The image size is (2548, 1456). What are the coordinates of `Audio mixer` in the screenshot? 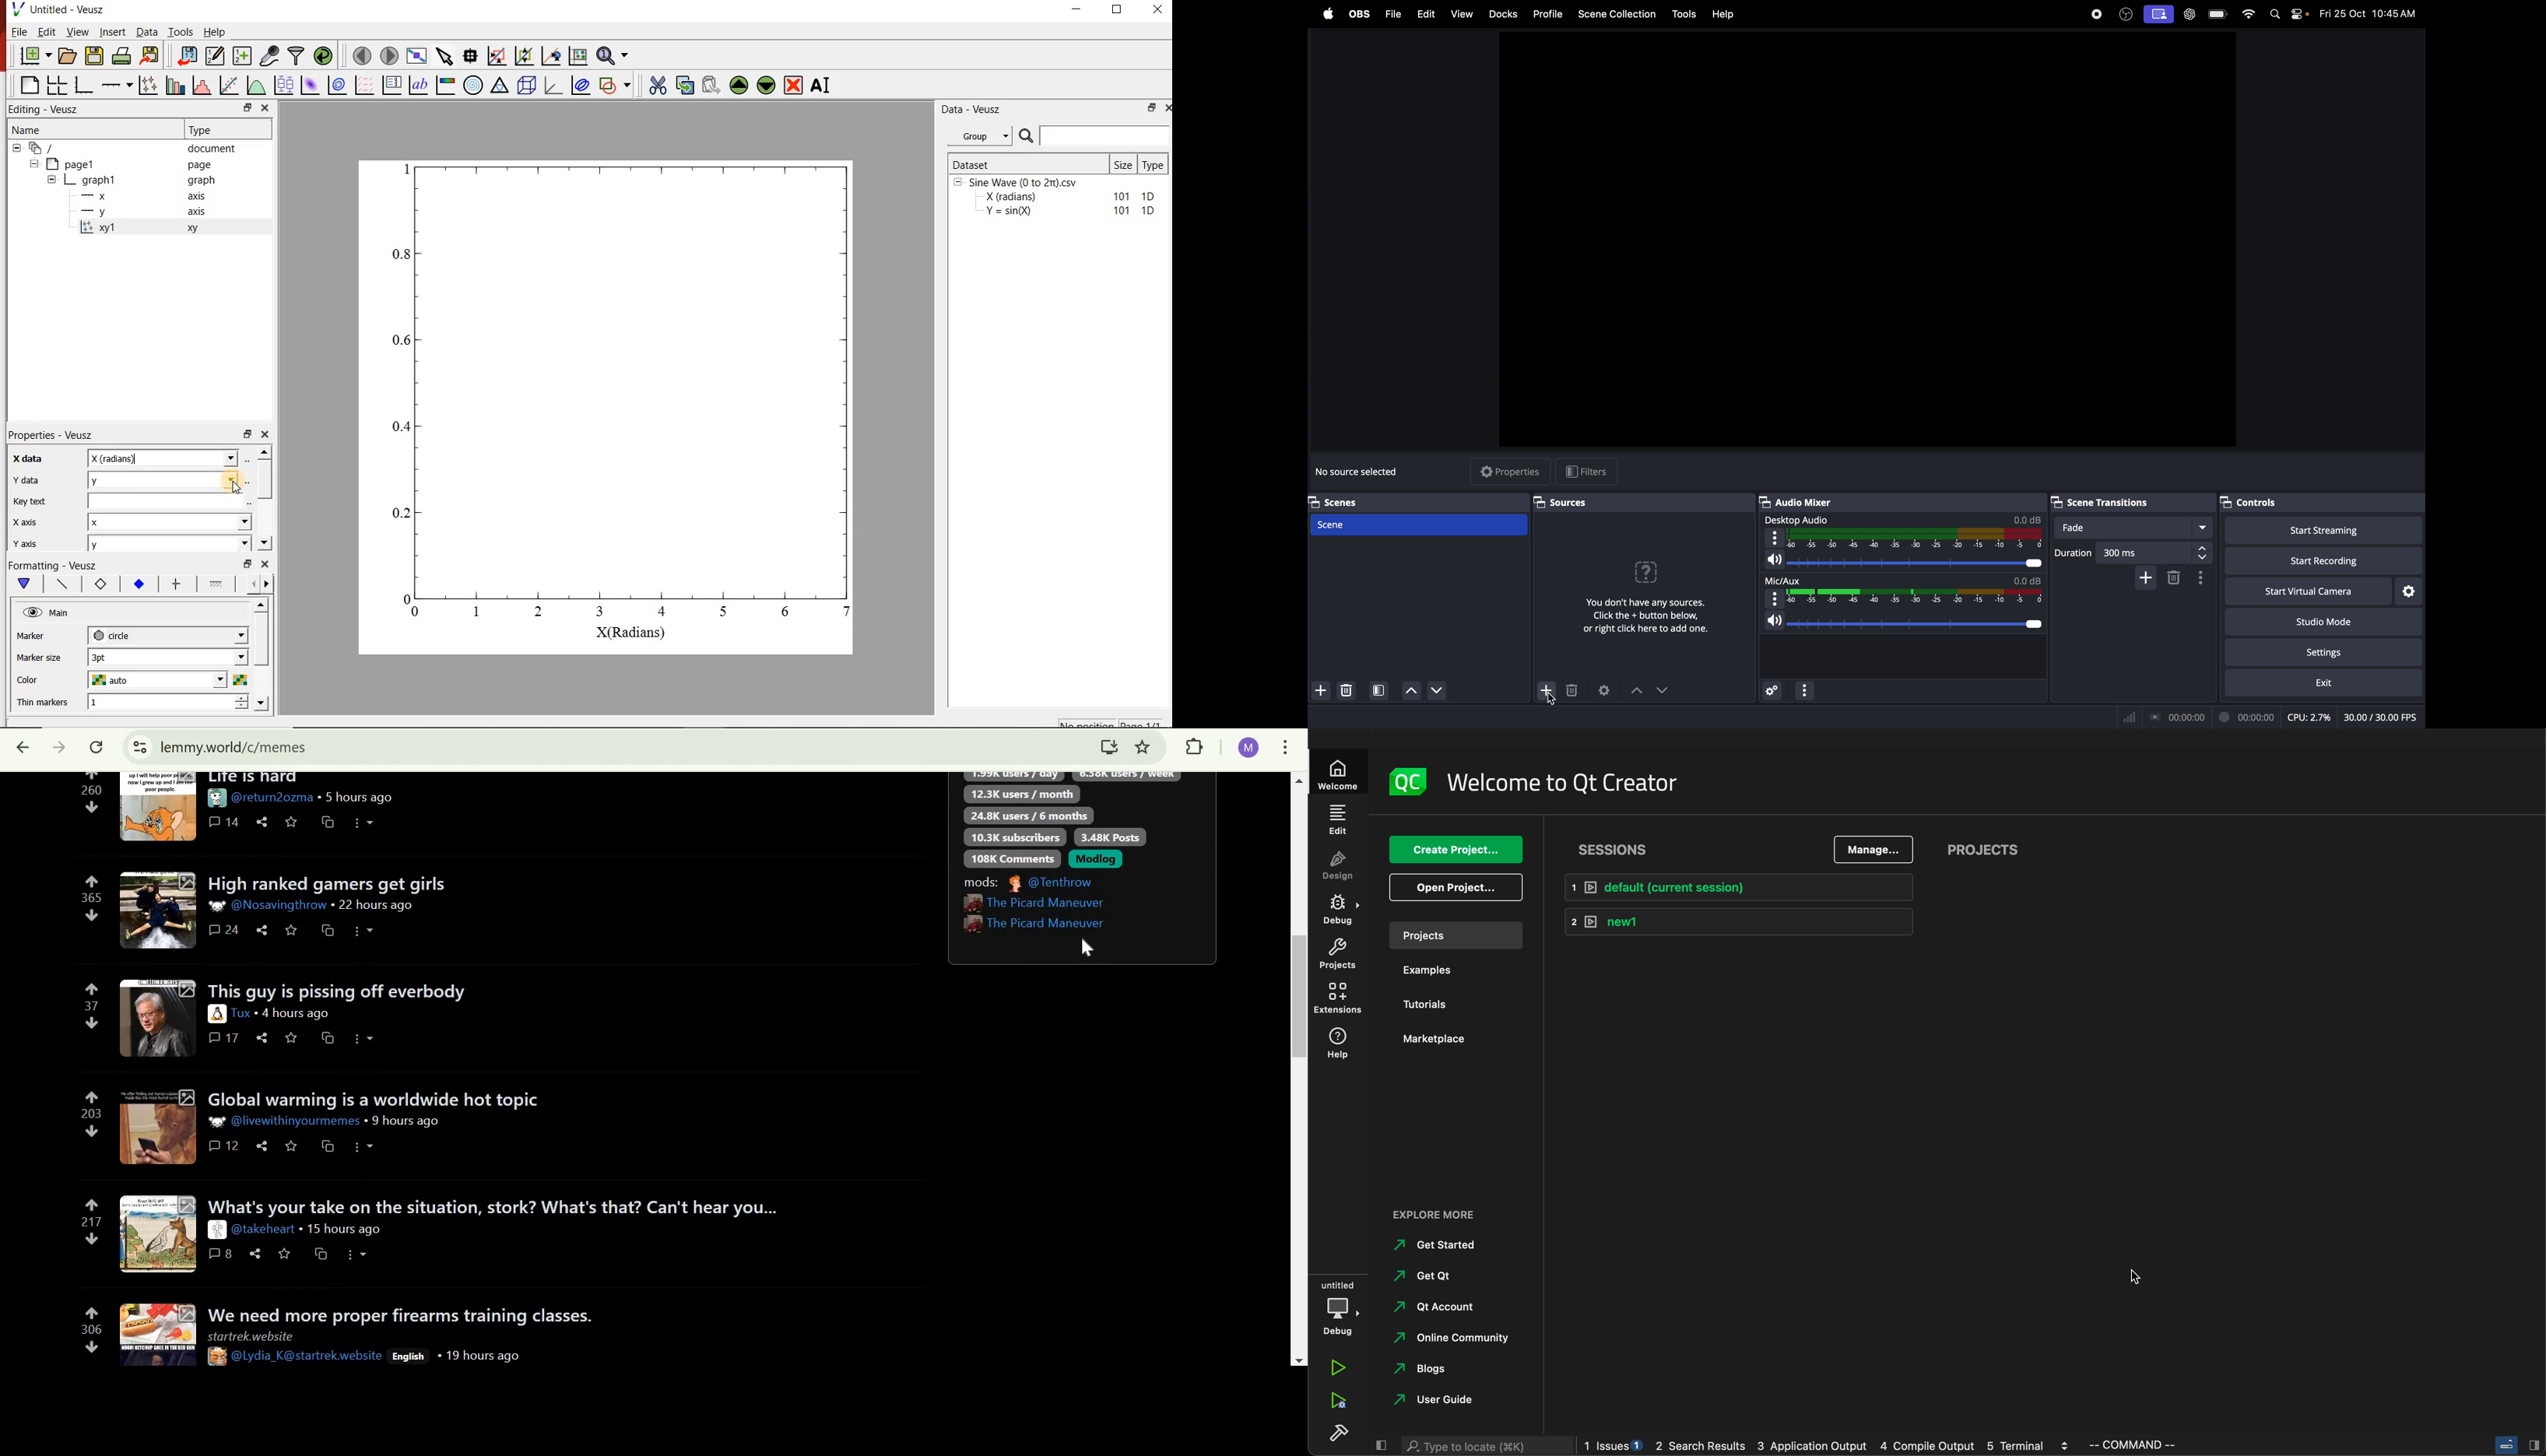 It's located at (1799, 502).